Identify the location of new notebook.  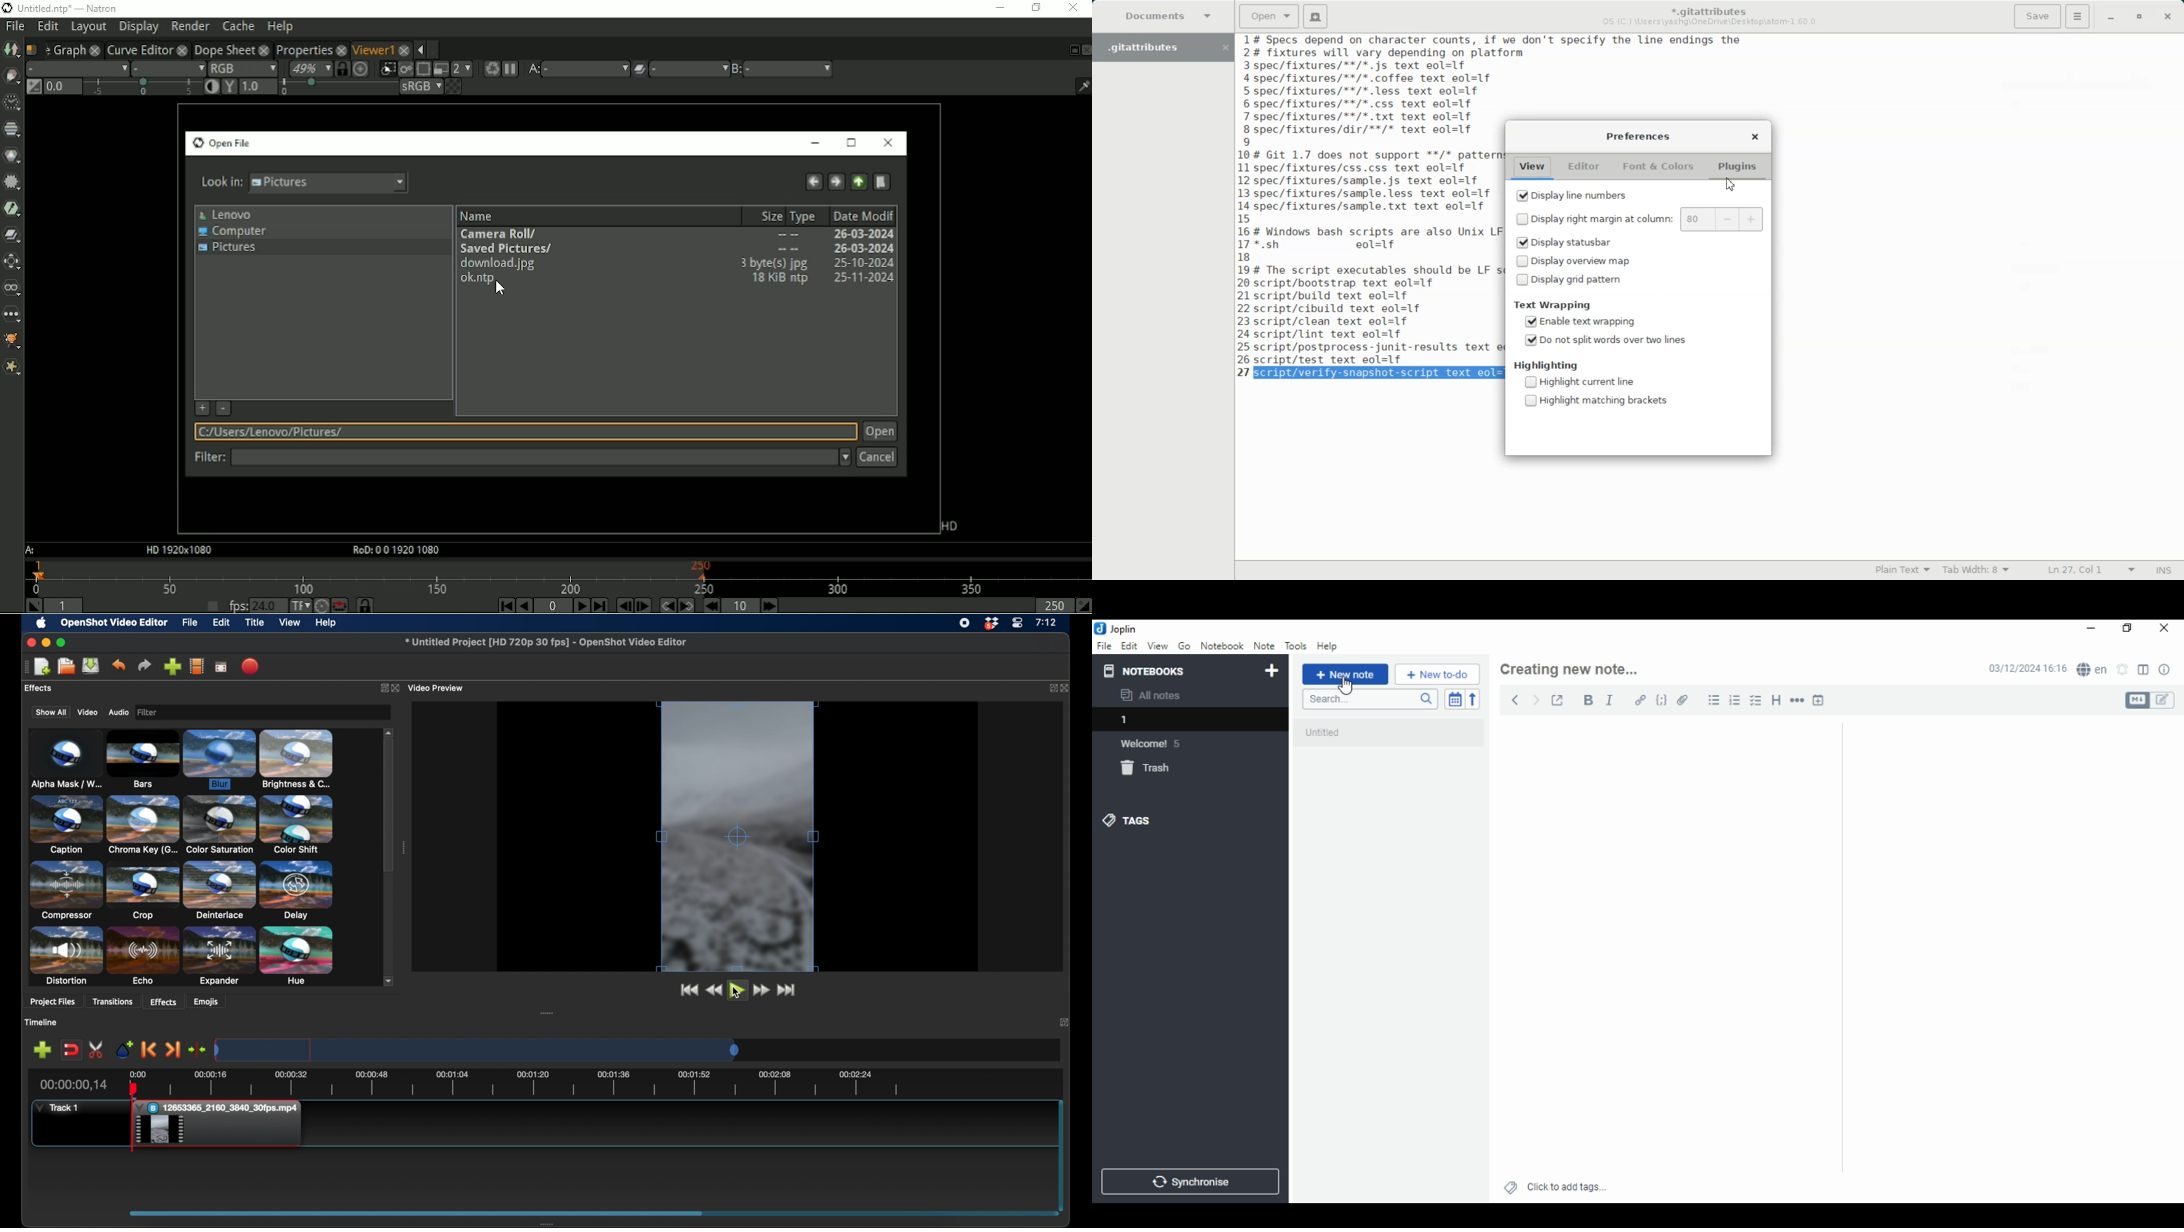
(1272, 671).